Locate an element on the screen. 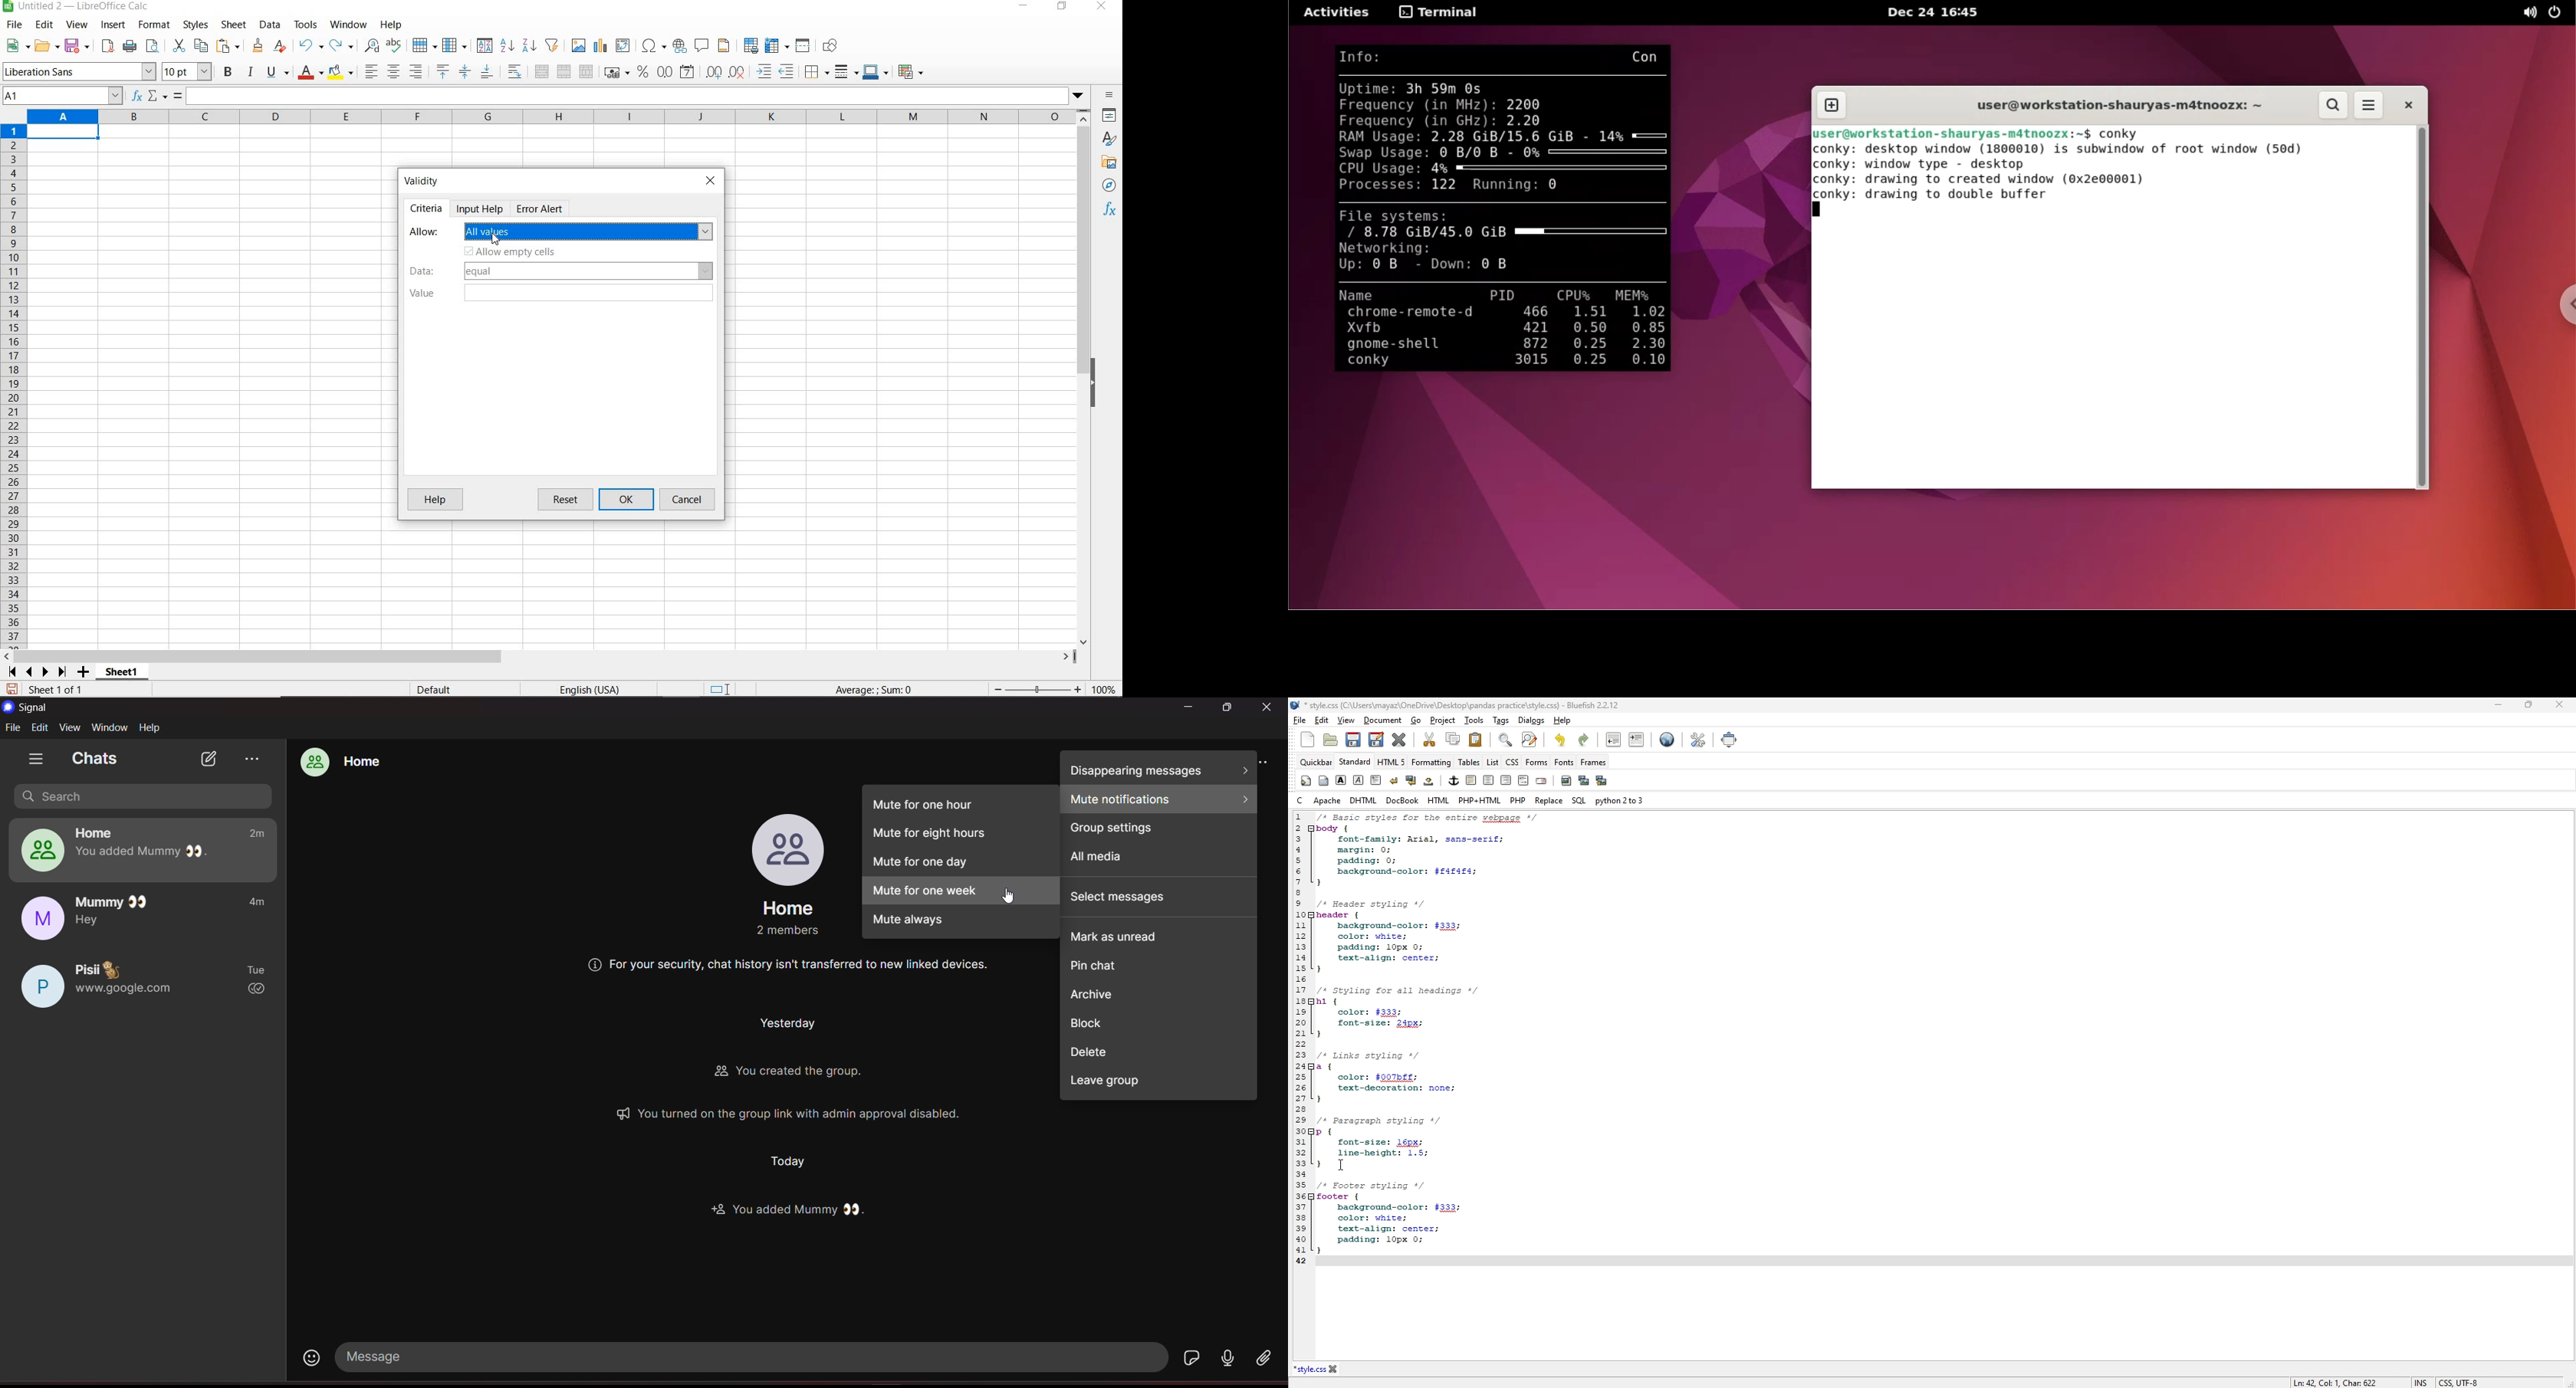 This screenshot has height=1400, width=2576. bold is located at coordinates (229, 71).